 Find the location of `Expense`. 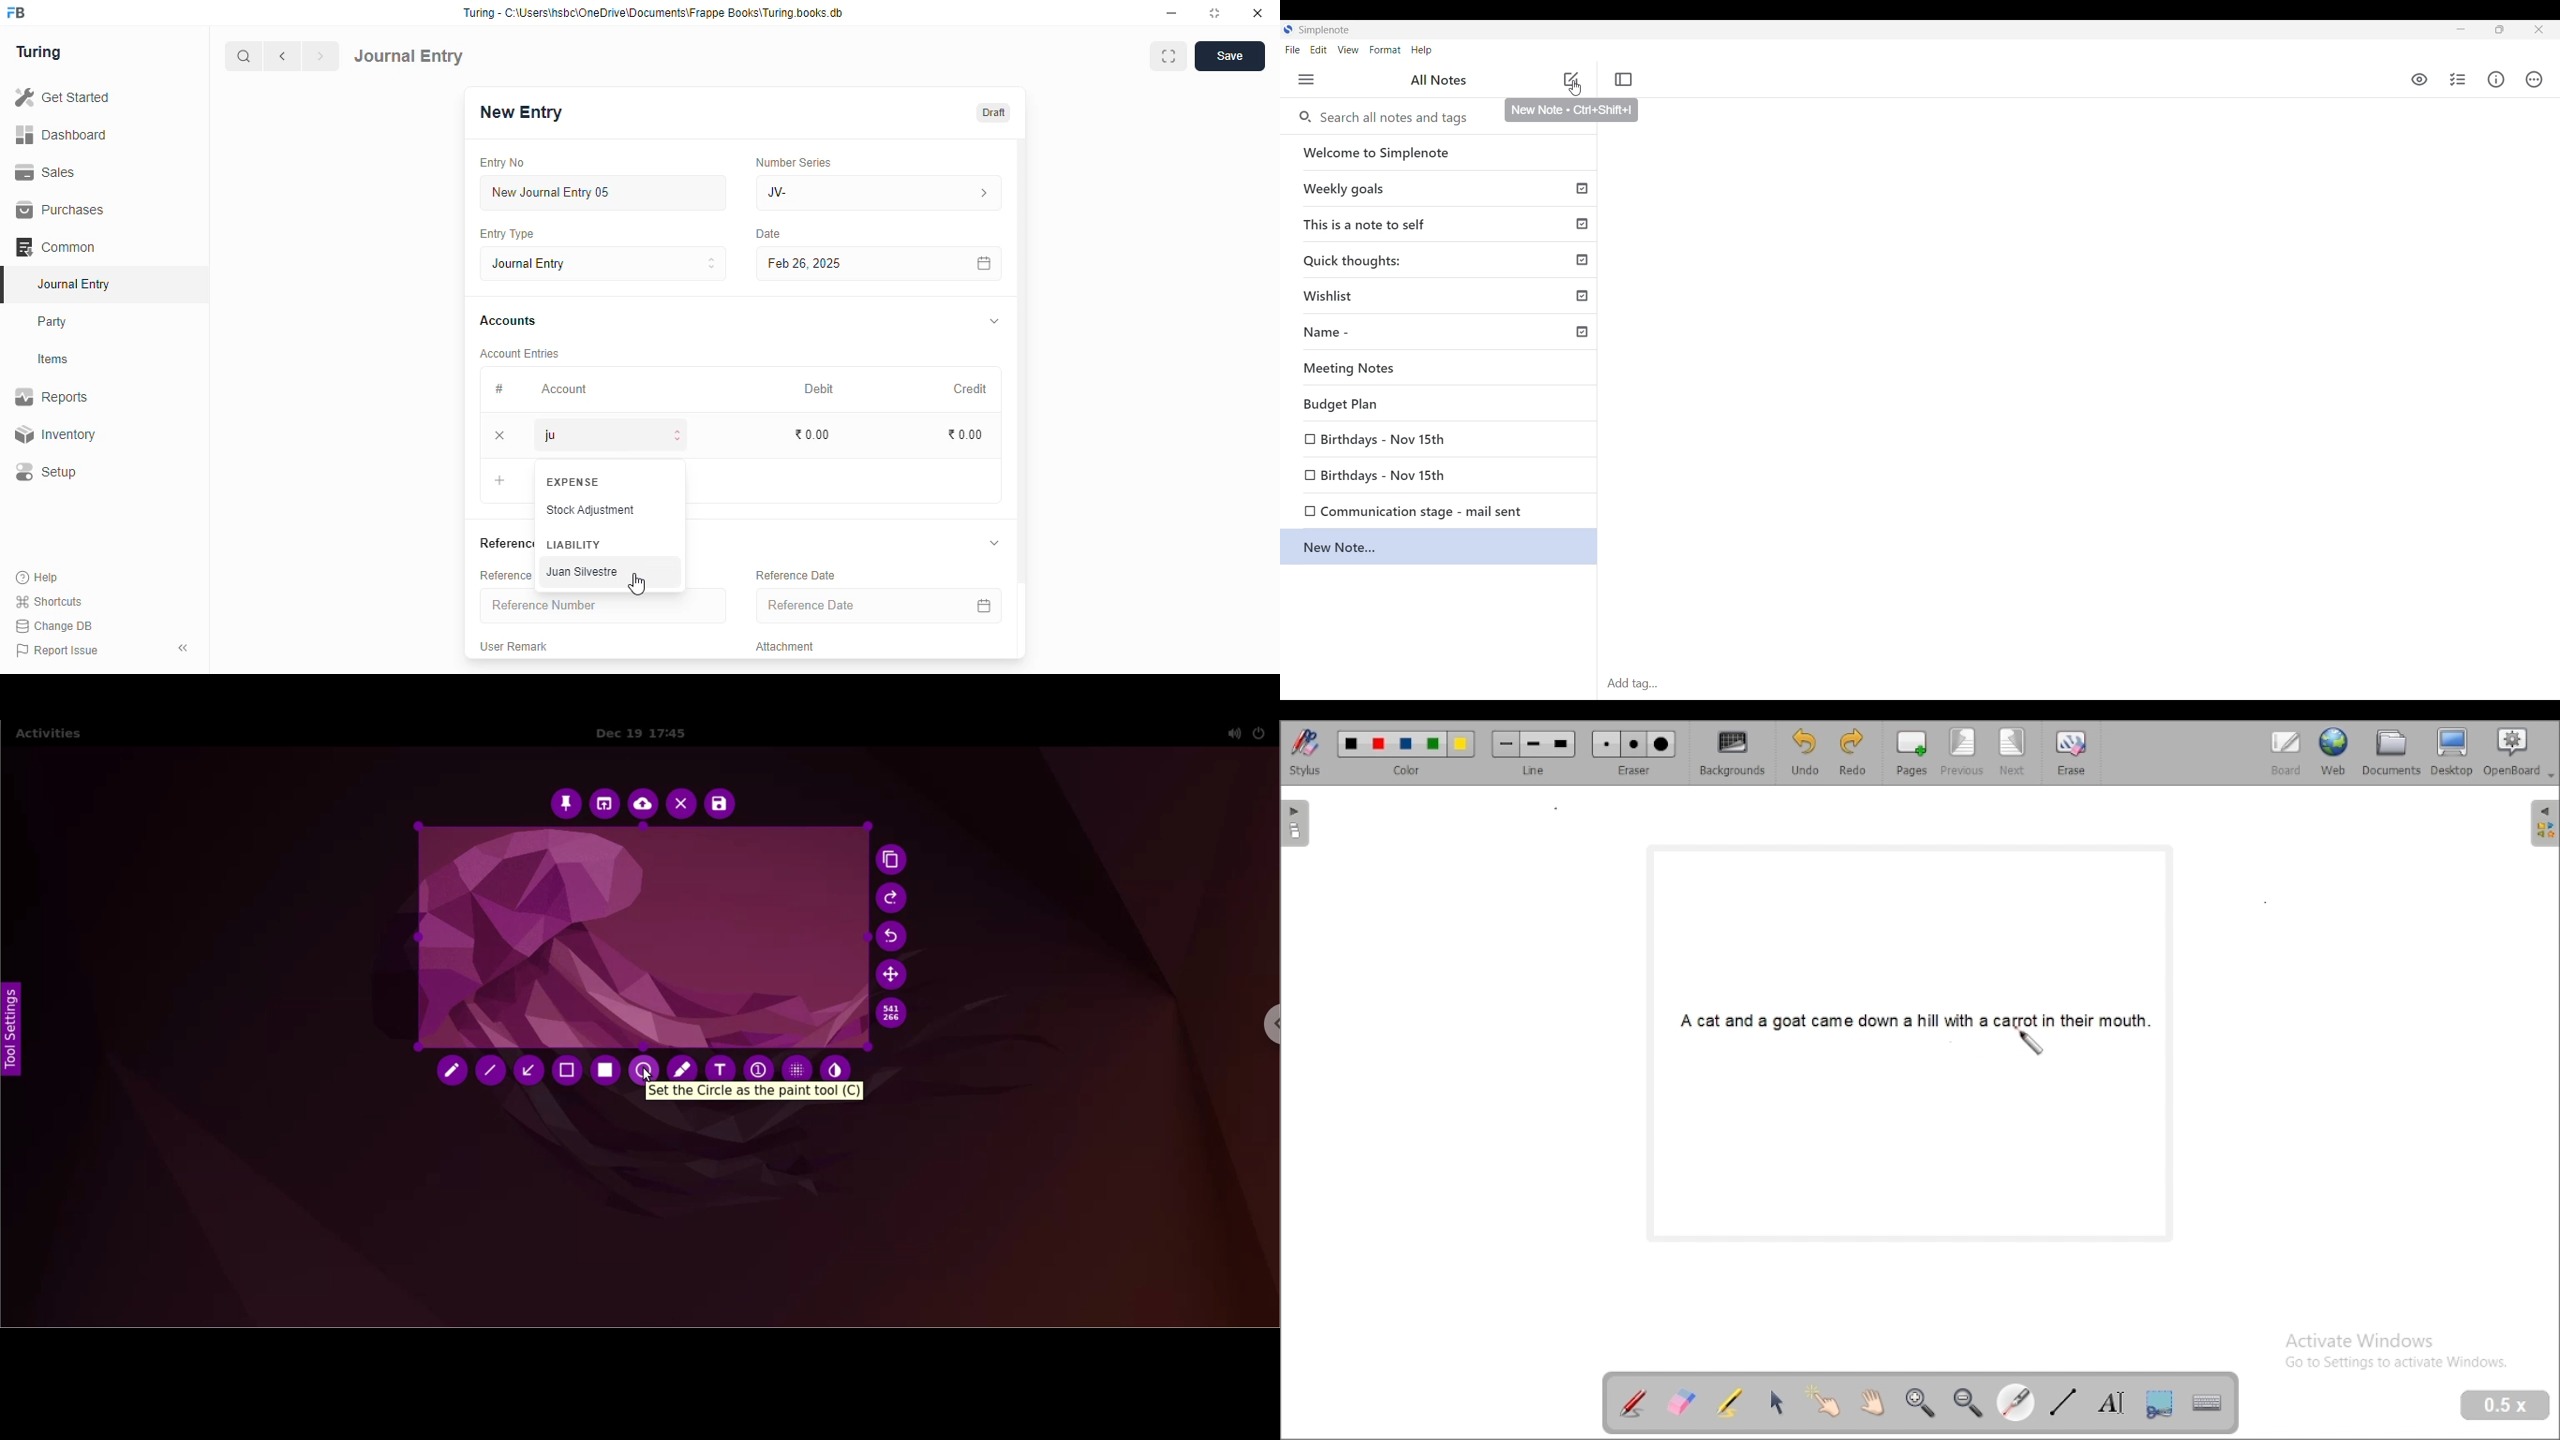

Expense is located at coordinates (572, 483).